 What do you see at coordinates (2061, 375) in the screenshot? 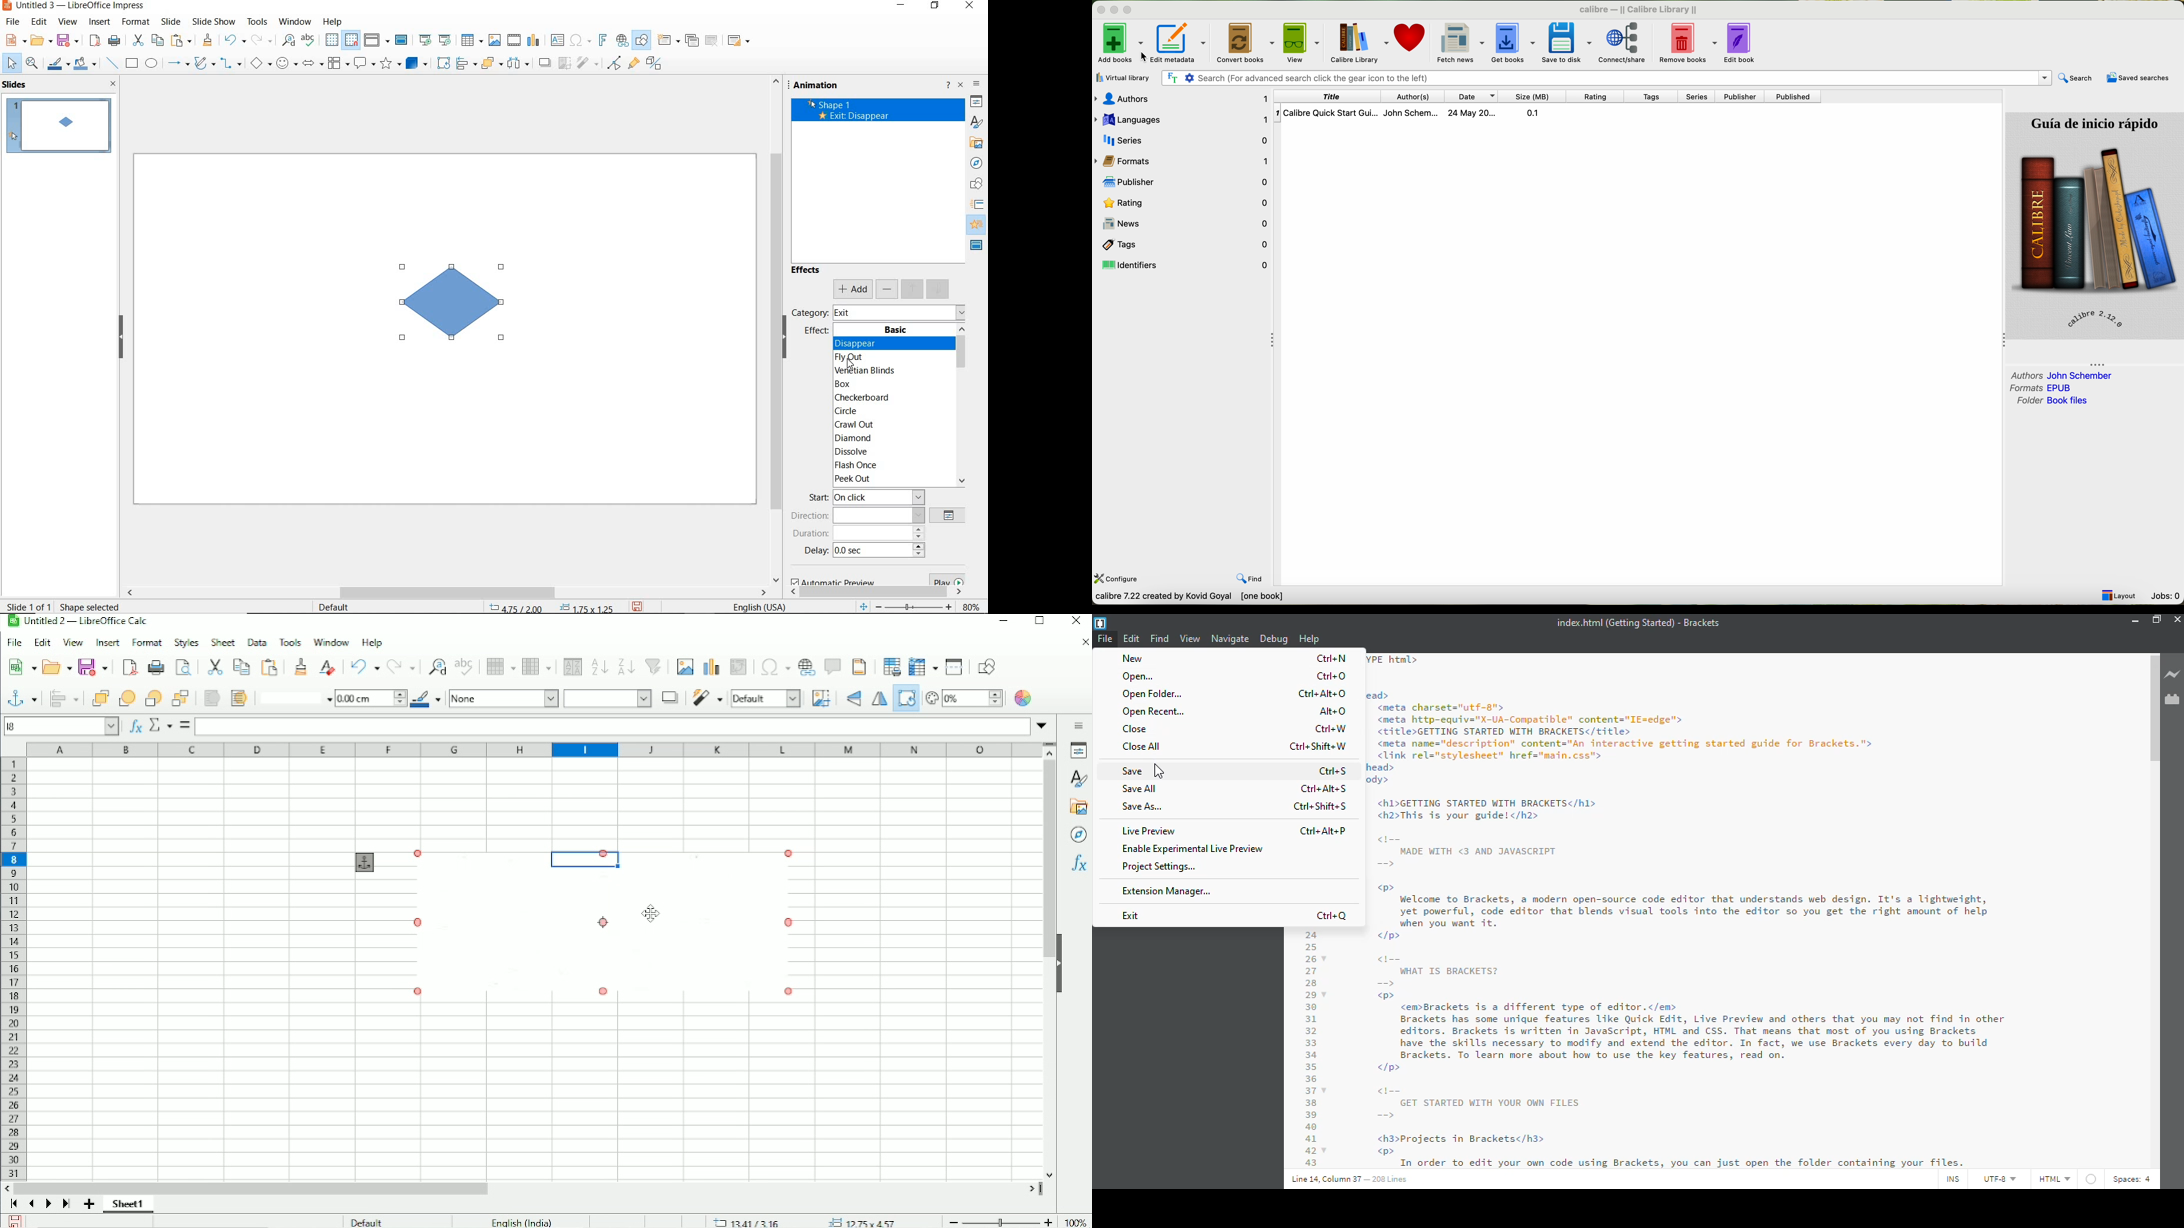
I see `authors` at bounding box center [2061, 375].